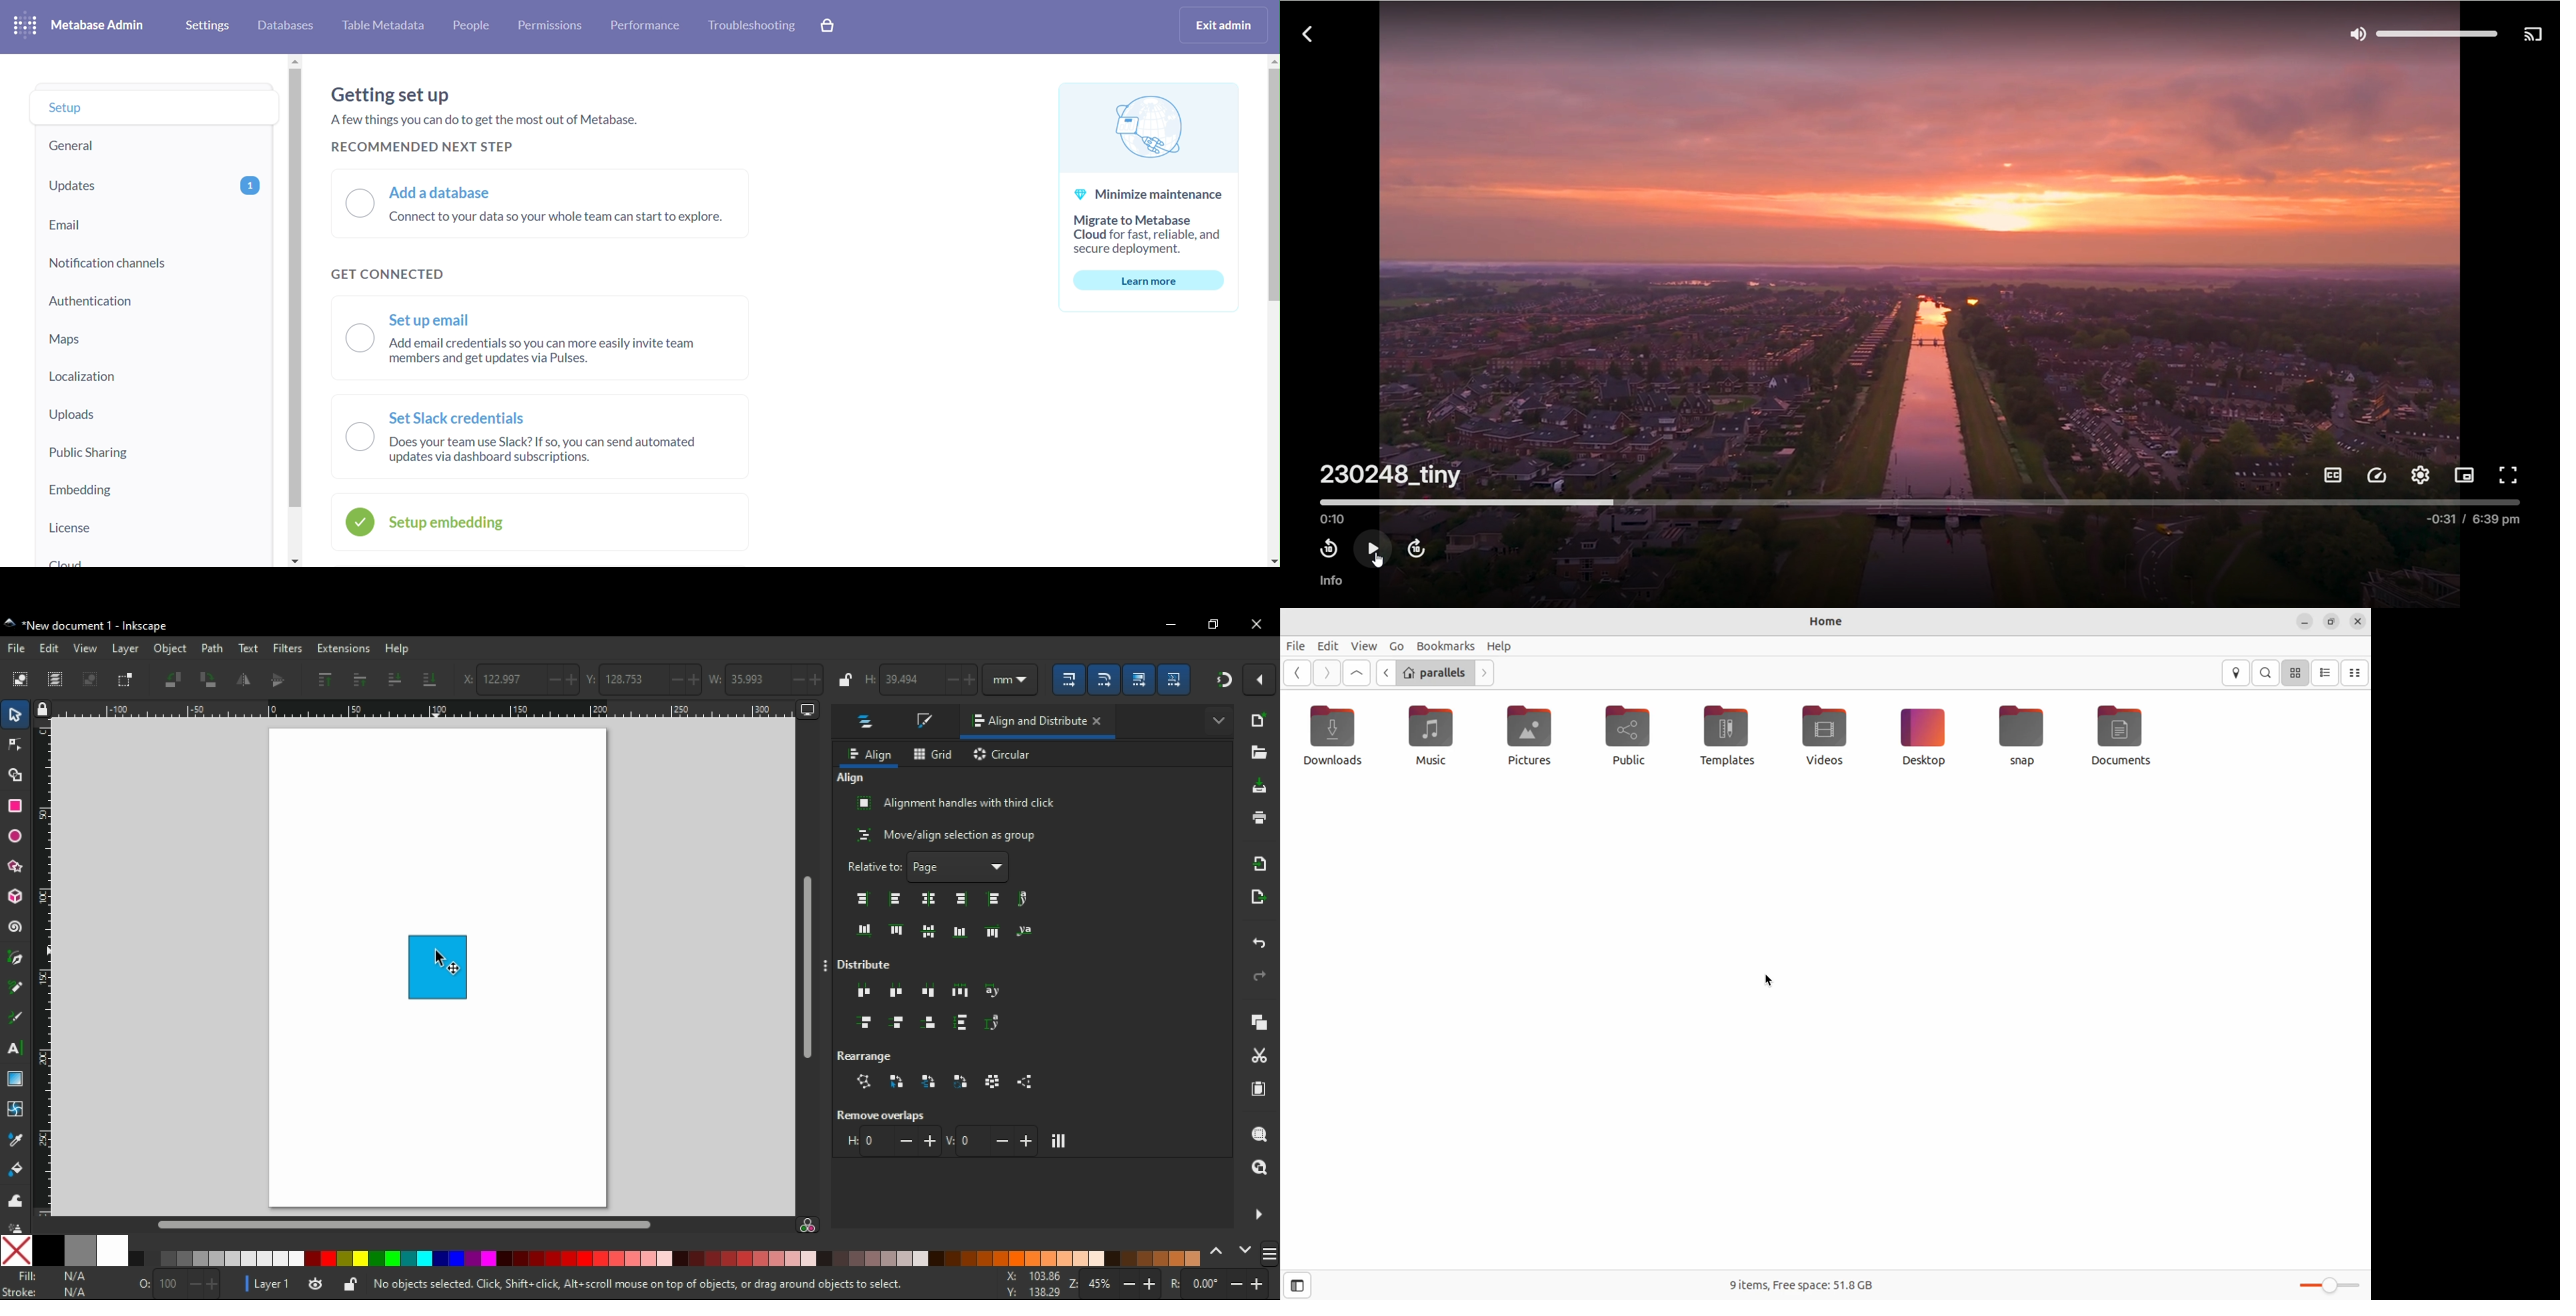  I want to click on calligraphy tool, so click(16, 1016).